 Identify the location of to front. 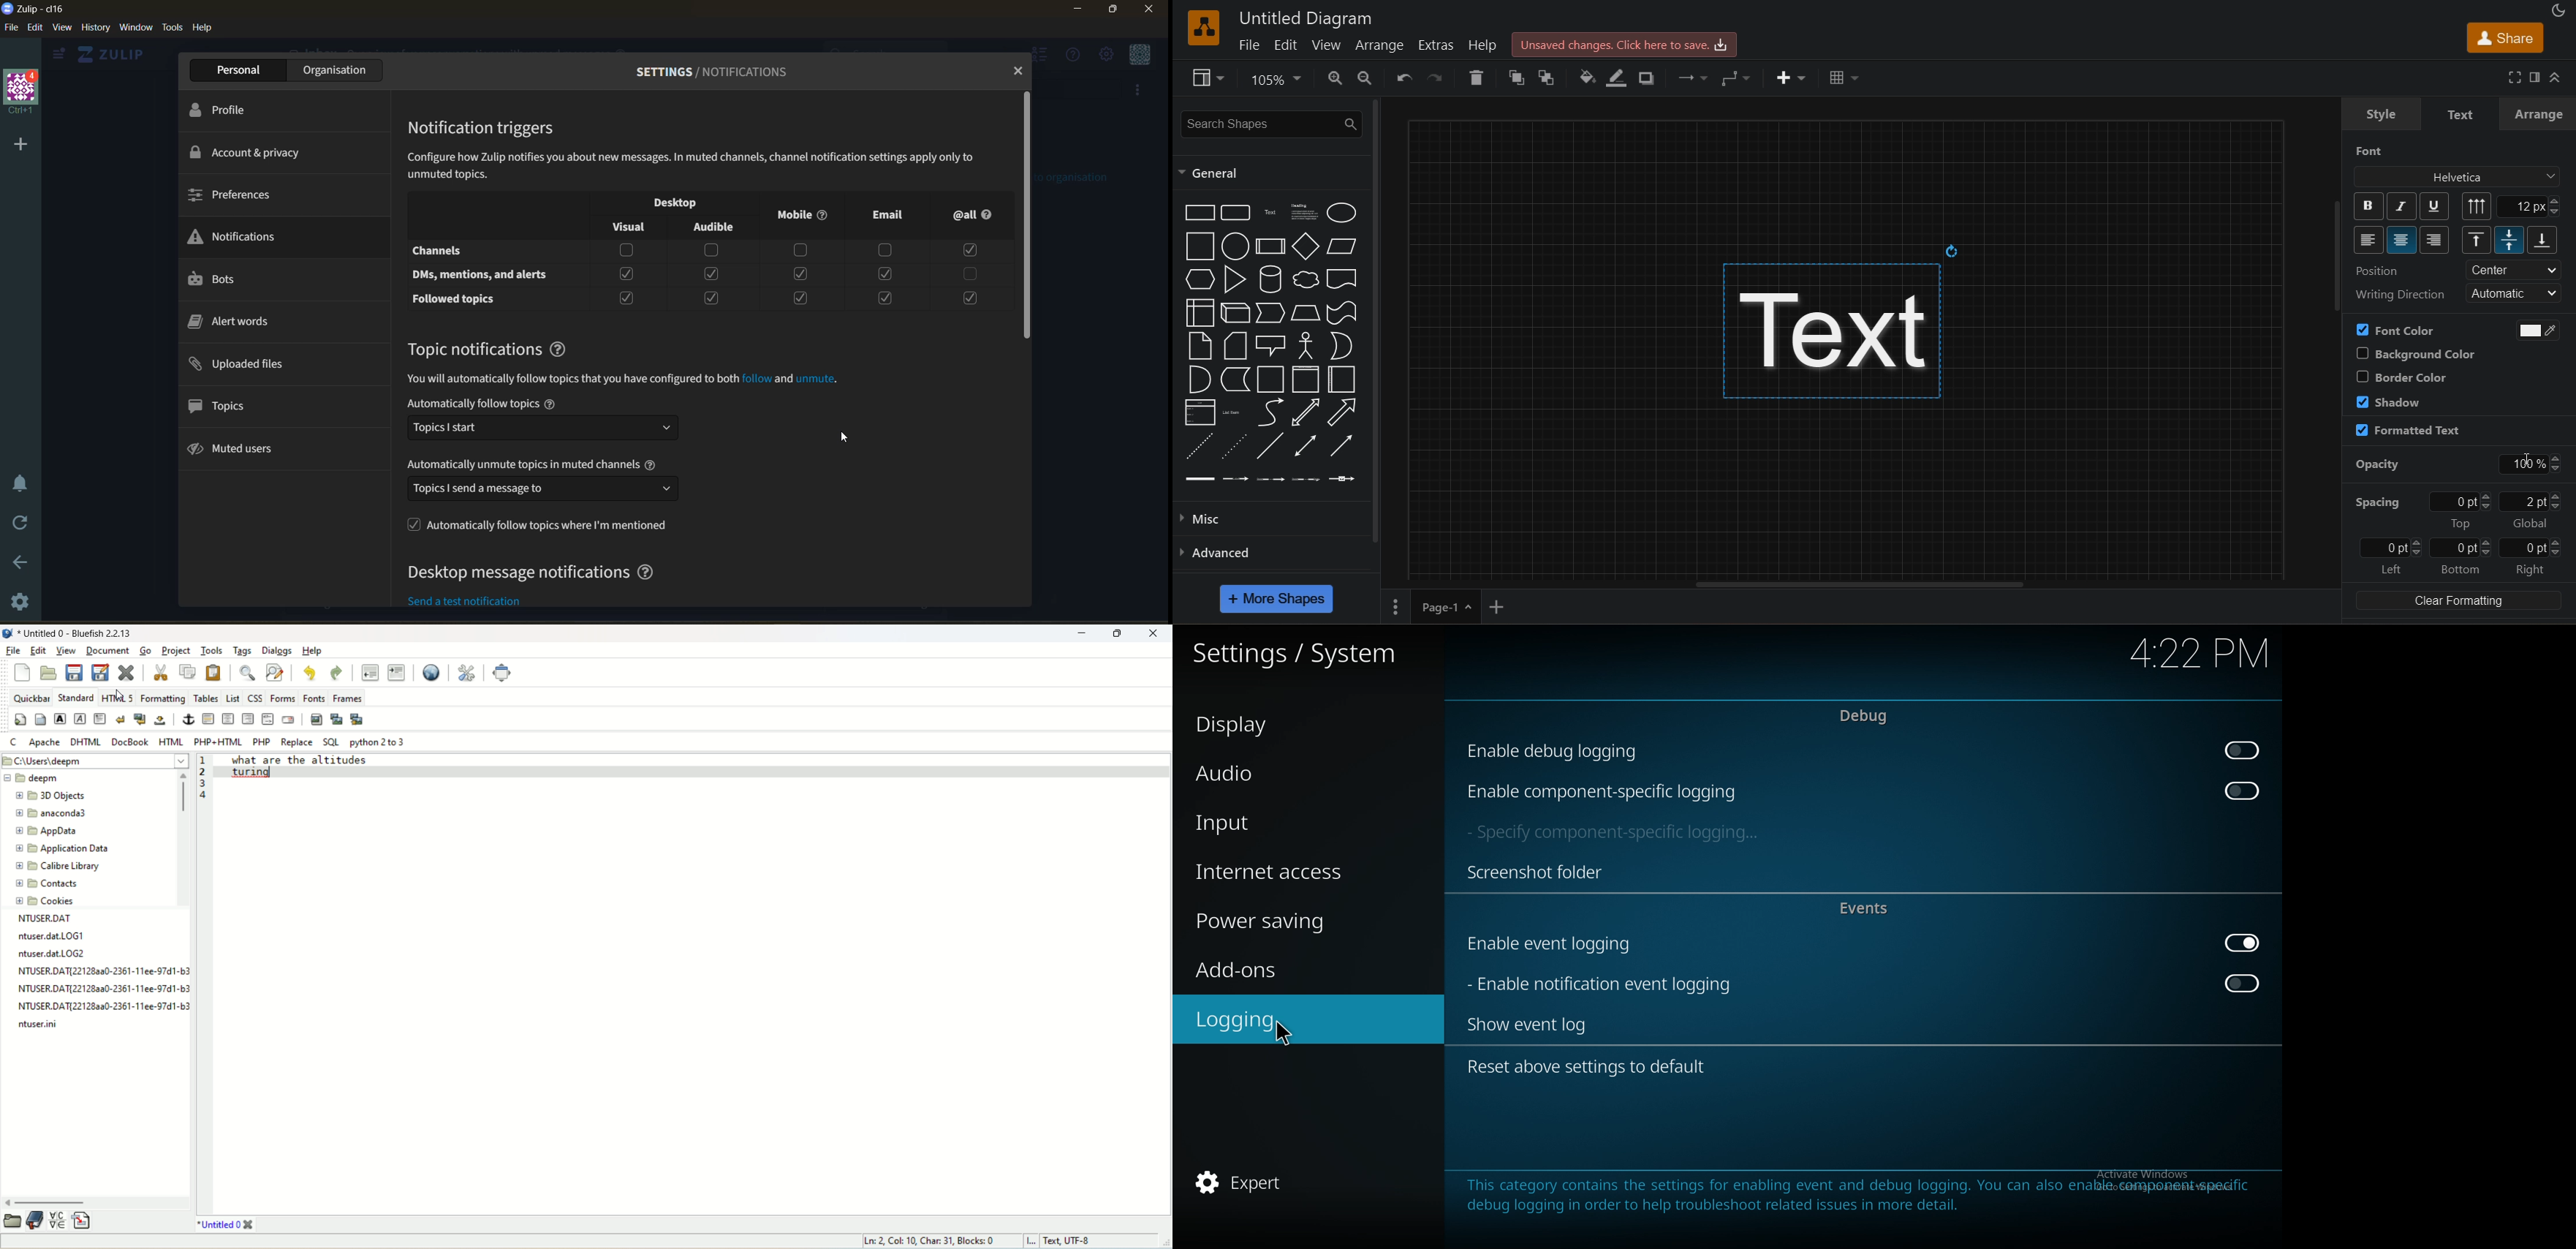
(1512, 78).